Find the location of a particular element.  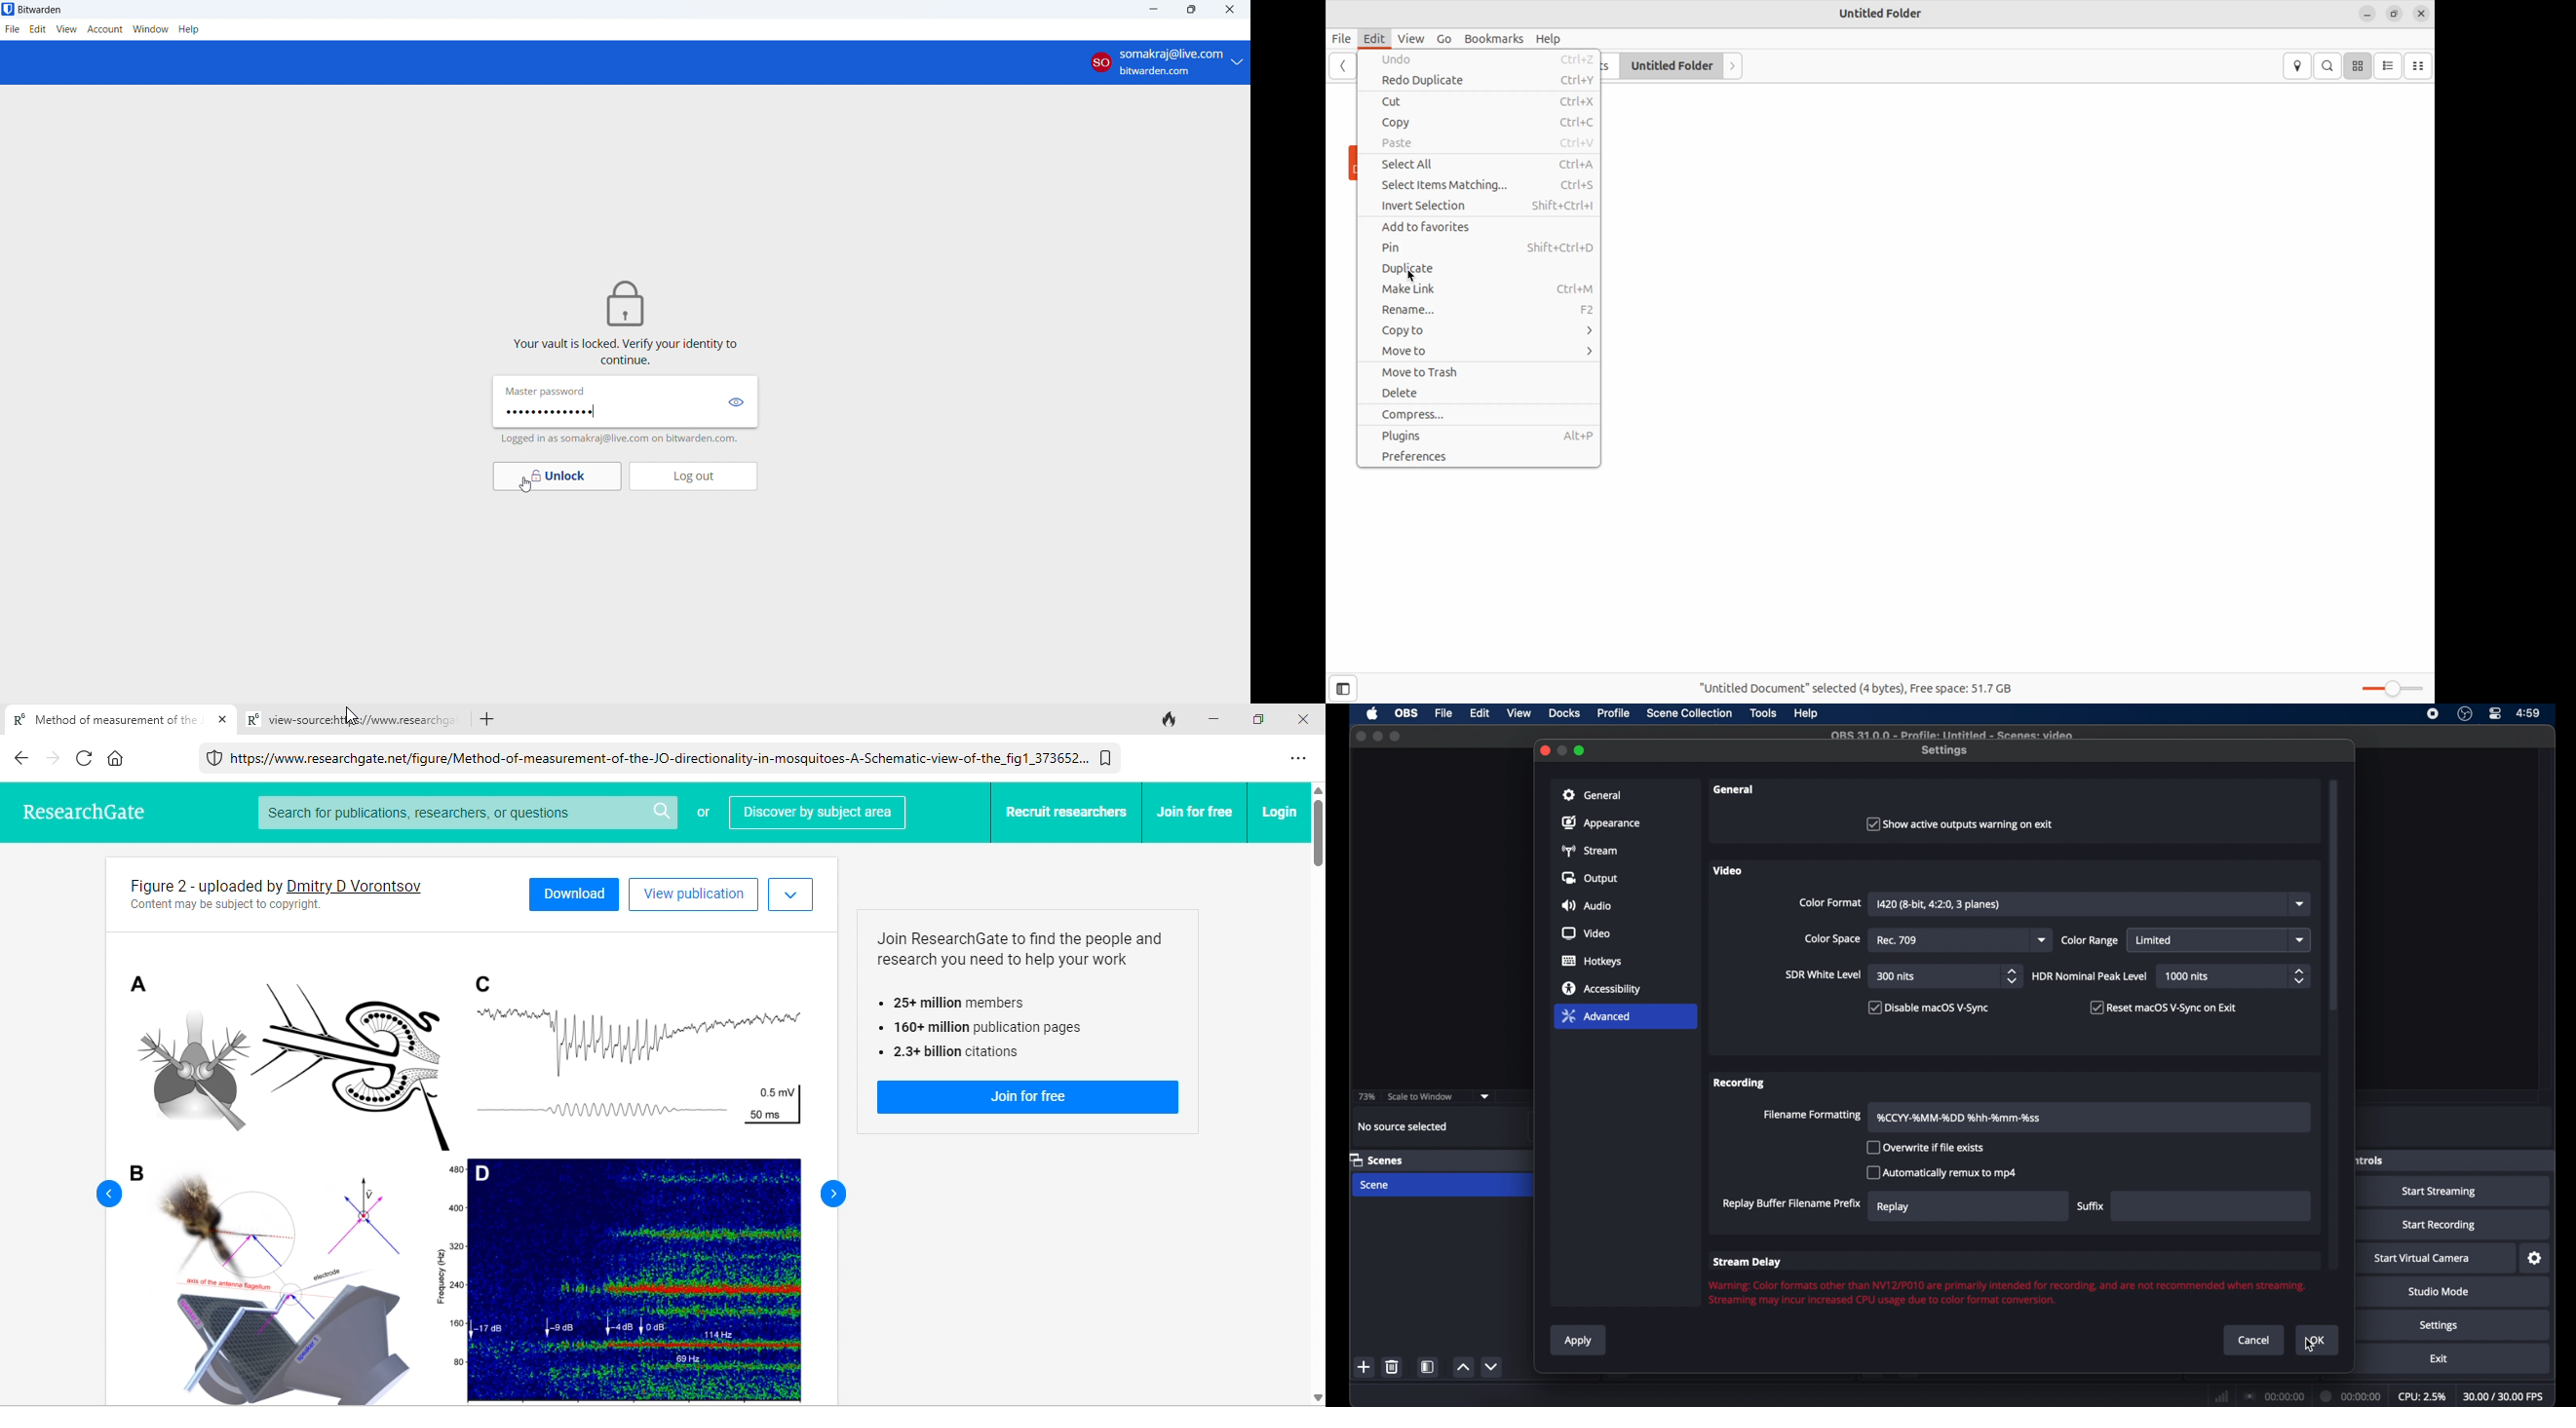

appearance is located at coordinates (1602, 823).